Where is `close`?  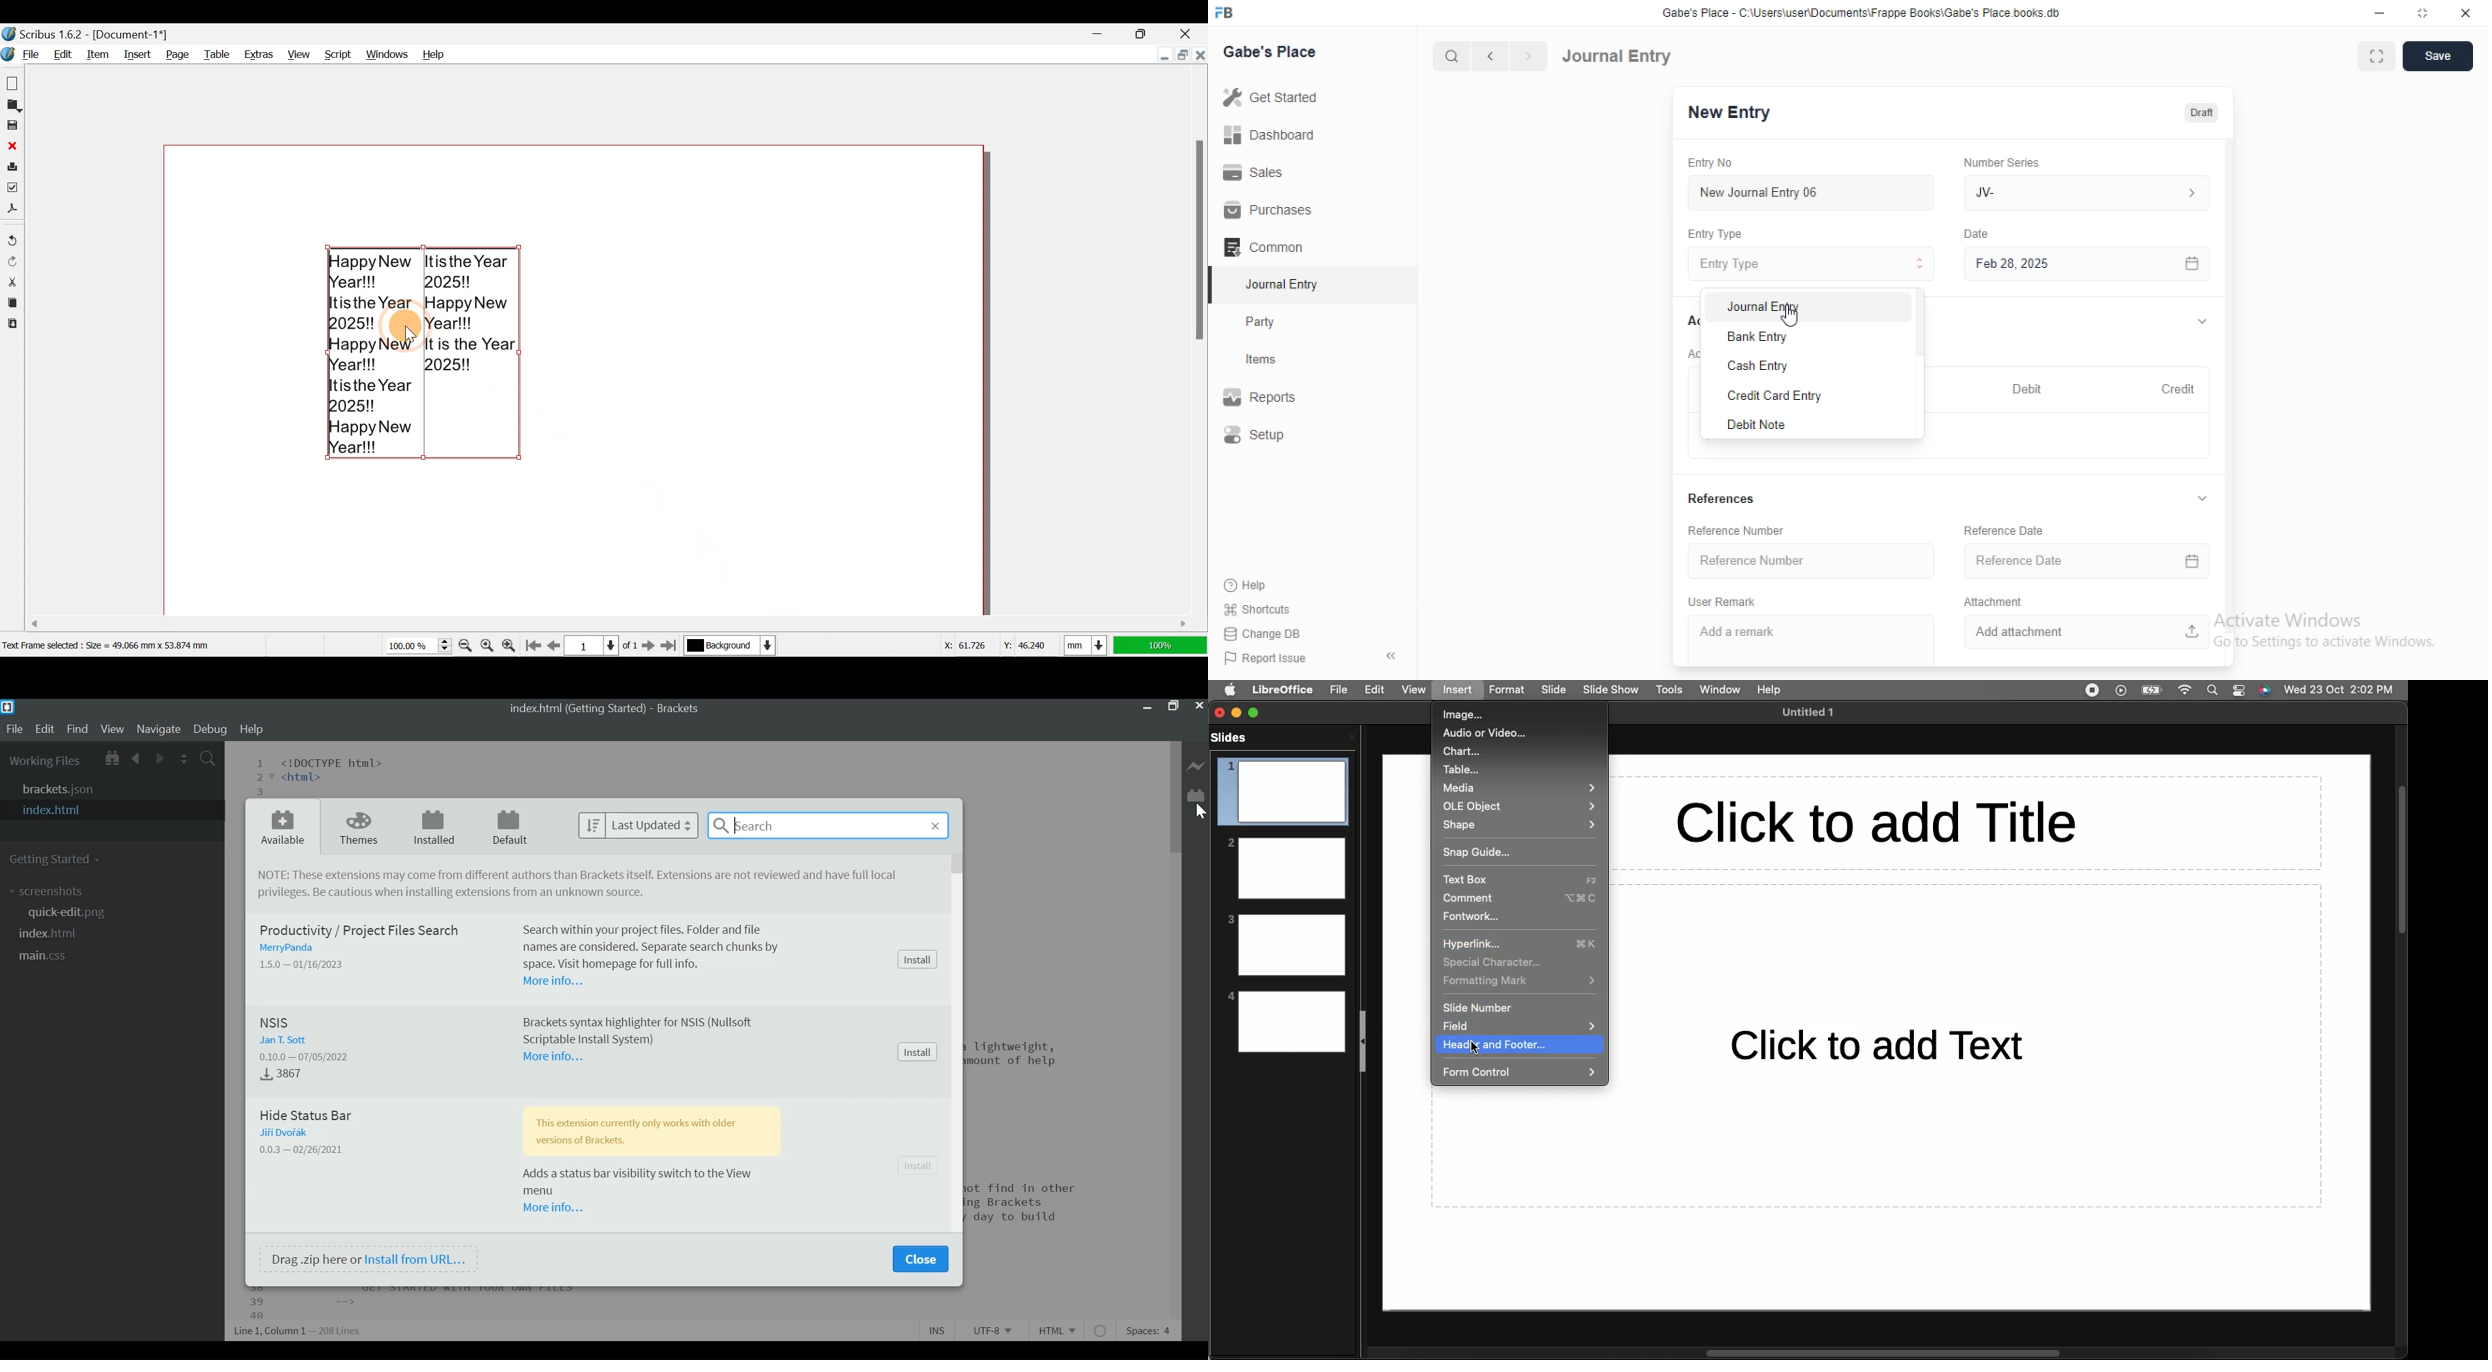 close is located at coordinates (2466, 14).